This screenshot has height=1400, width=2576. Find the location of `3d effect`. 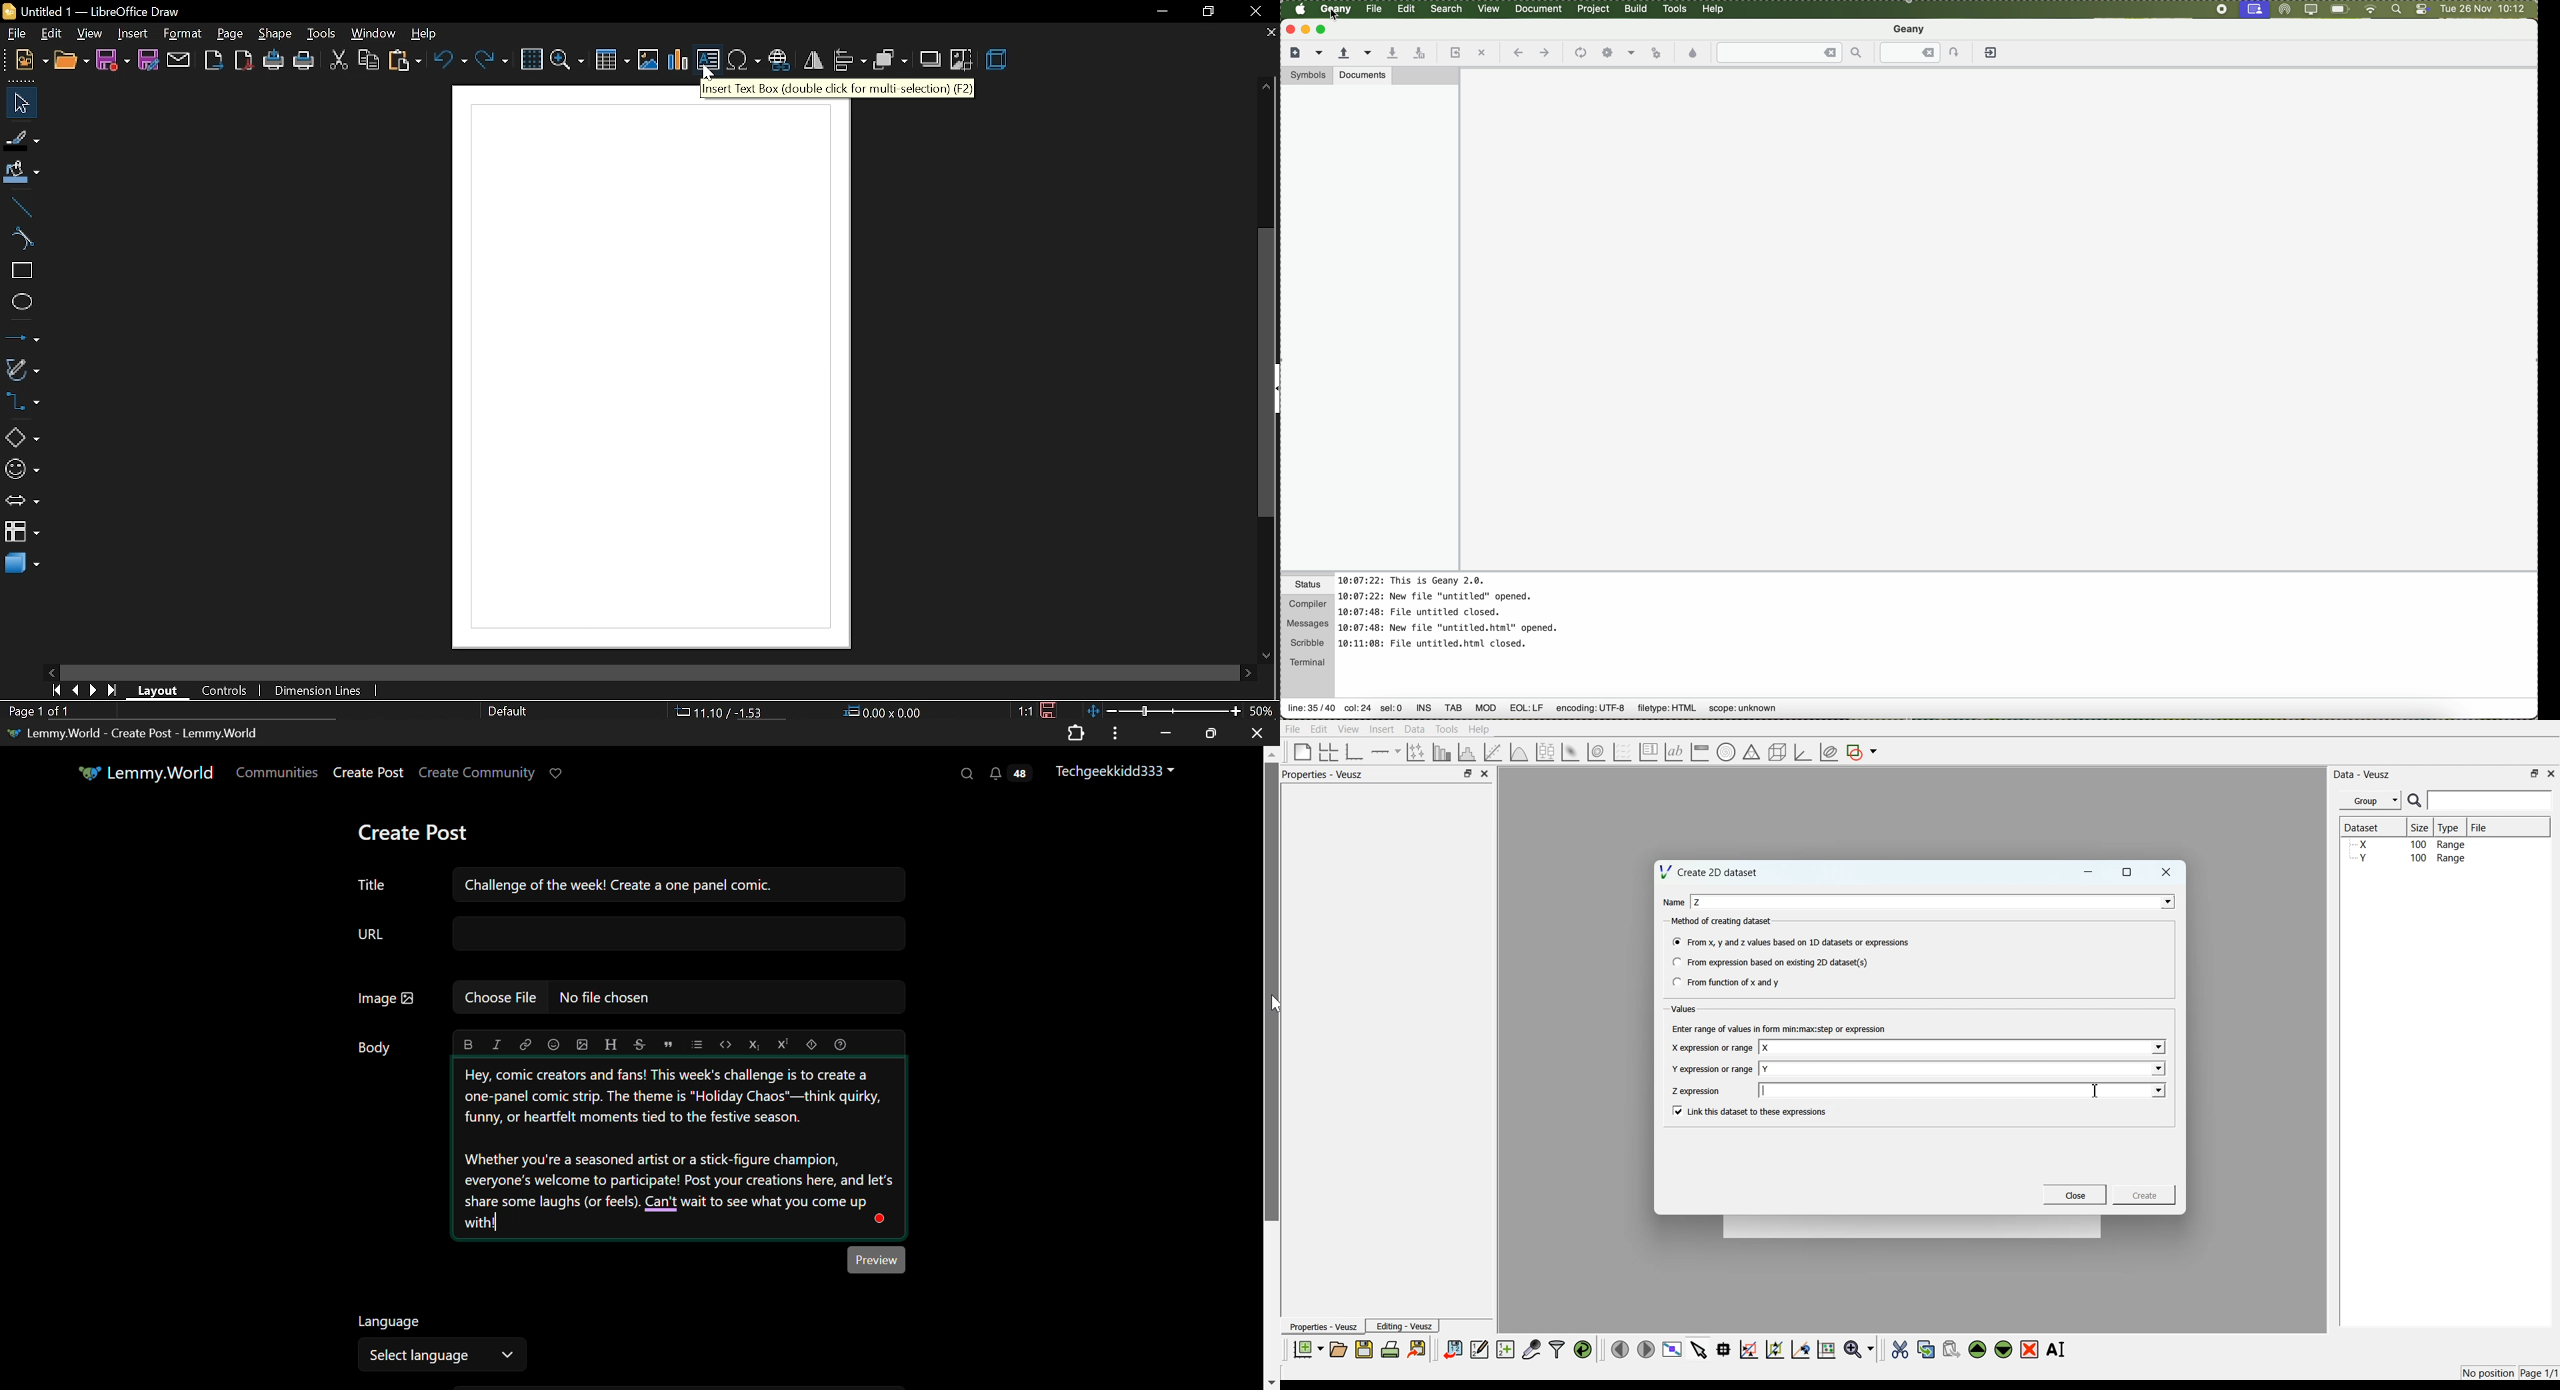

3d effect is located at coordinates (999, 61).